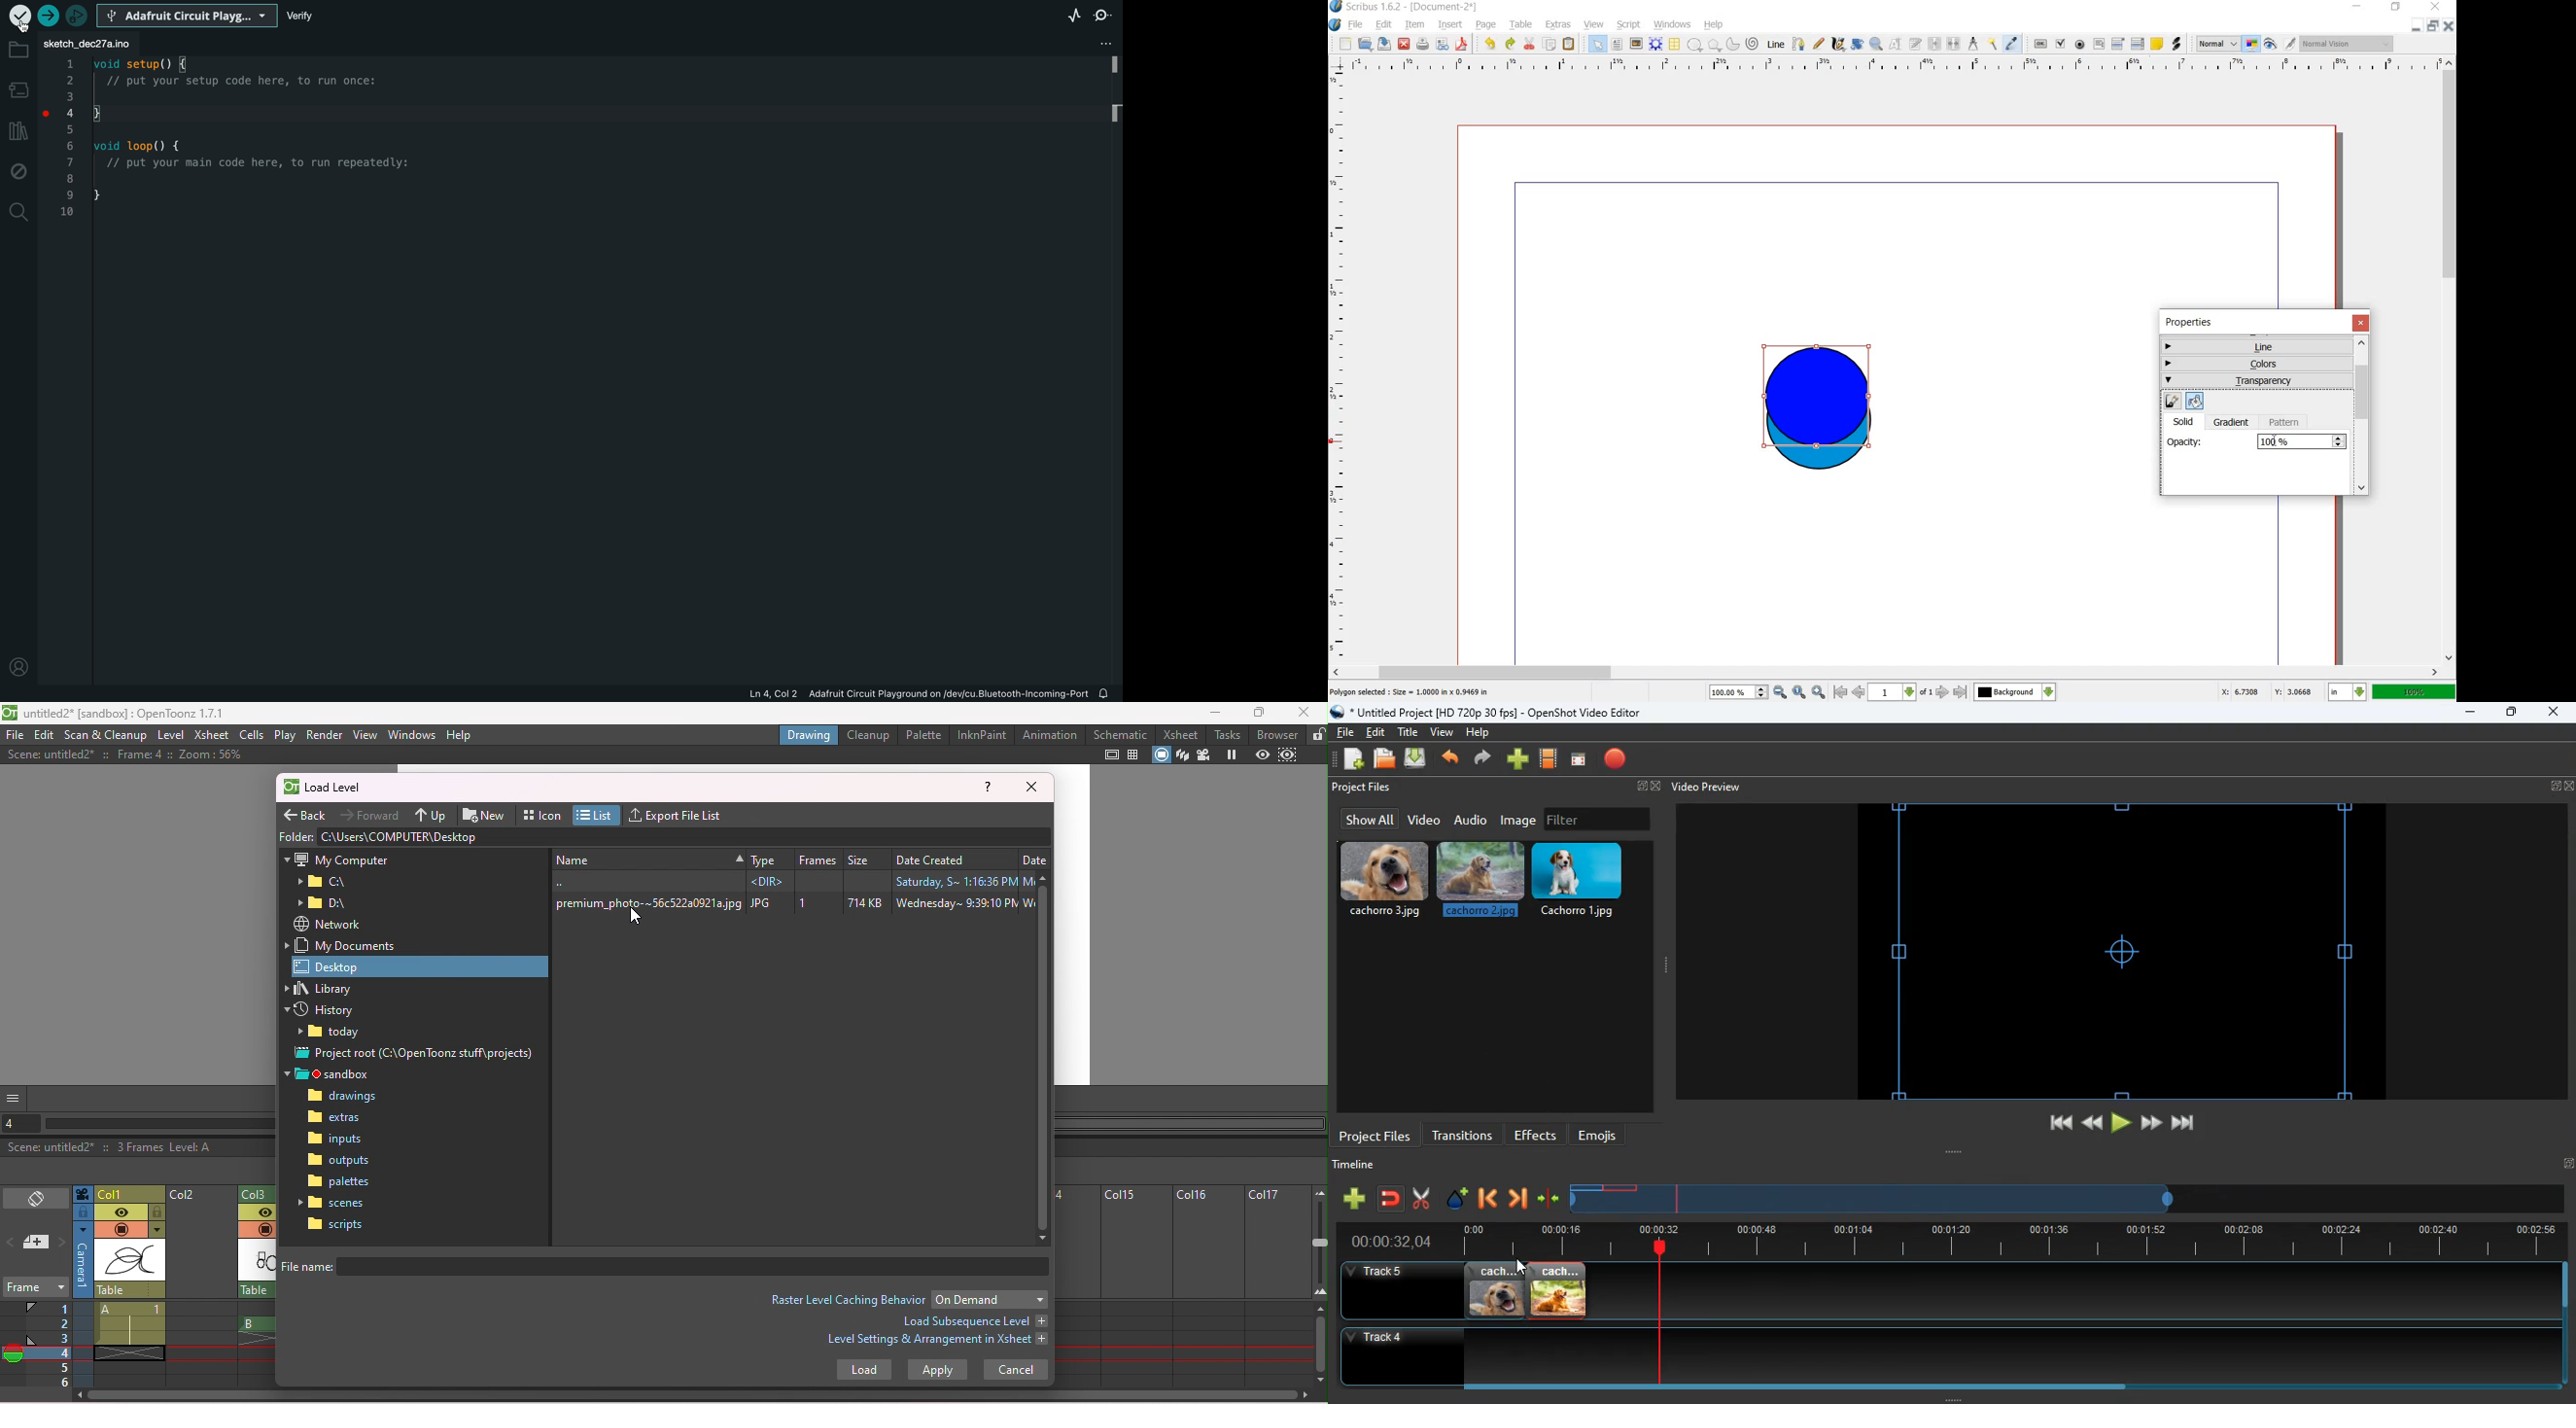  I want to click on screen, so click(1578, 760).